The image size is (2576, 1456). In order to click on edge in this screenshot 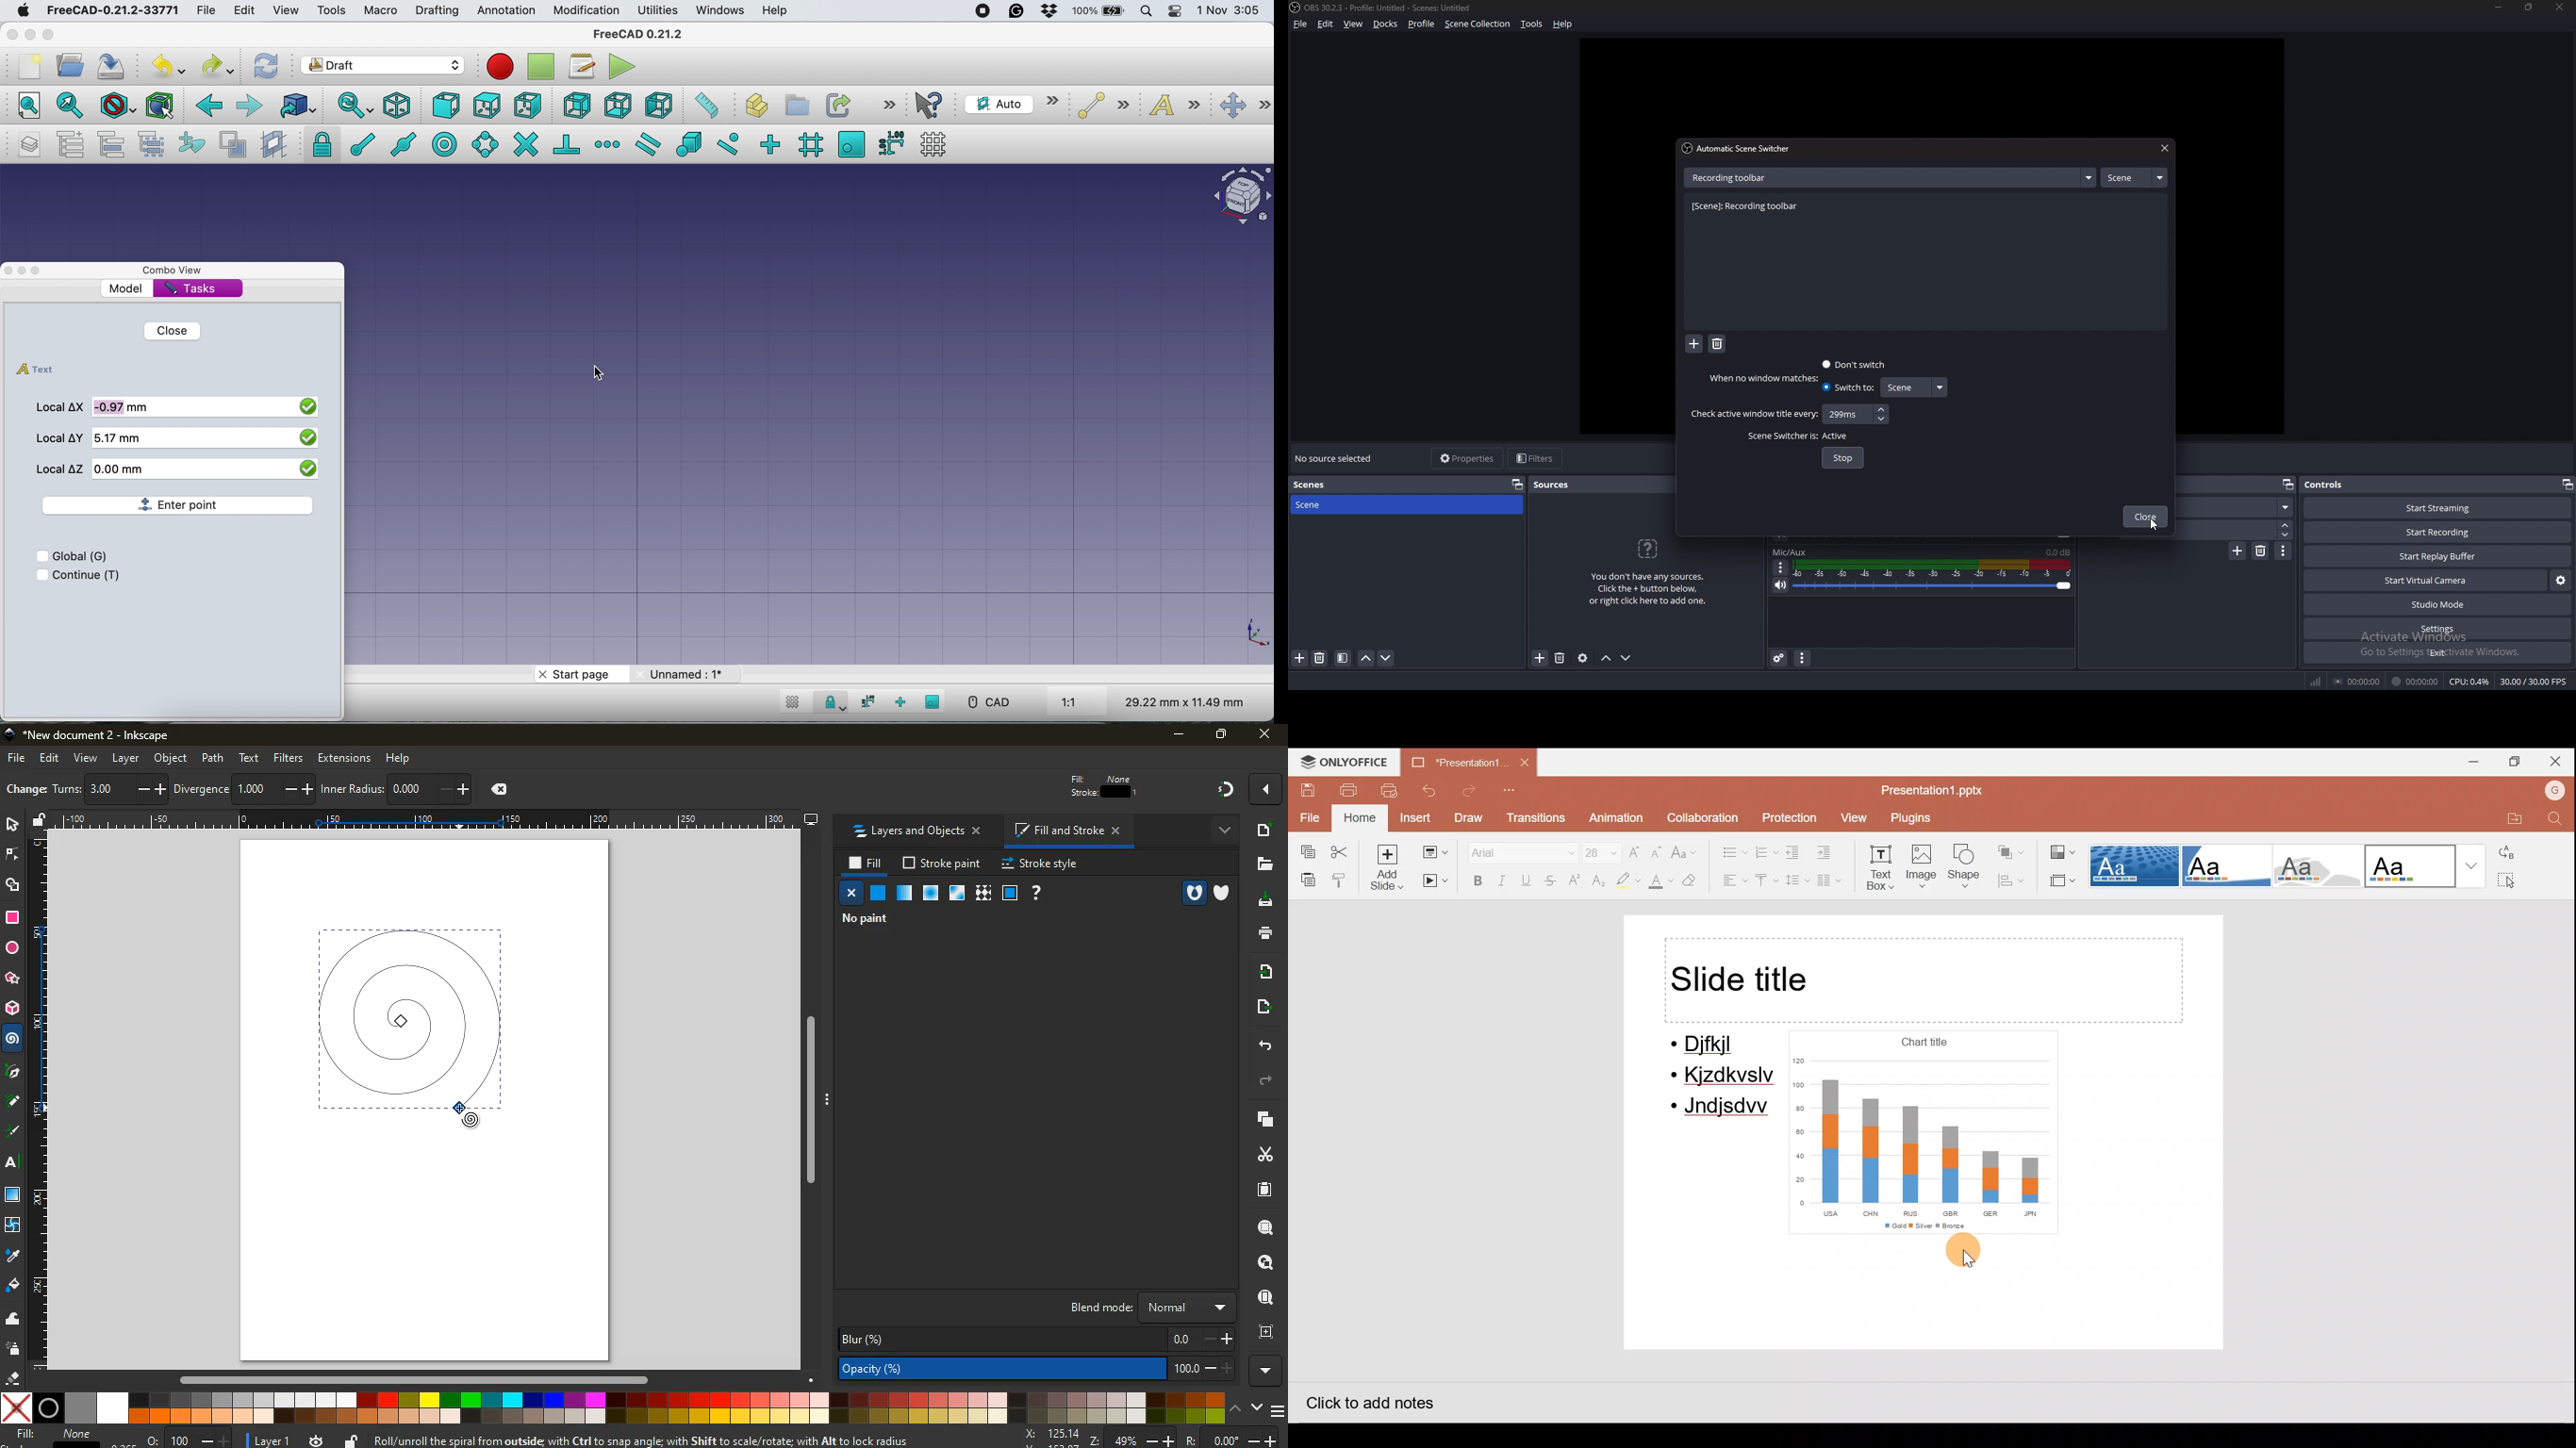, I will do `click(11, 857)`.